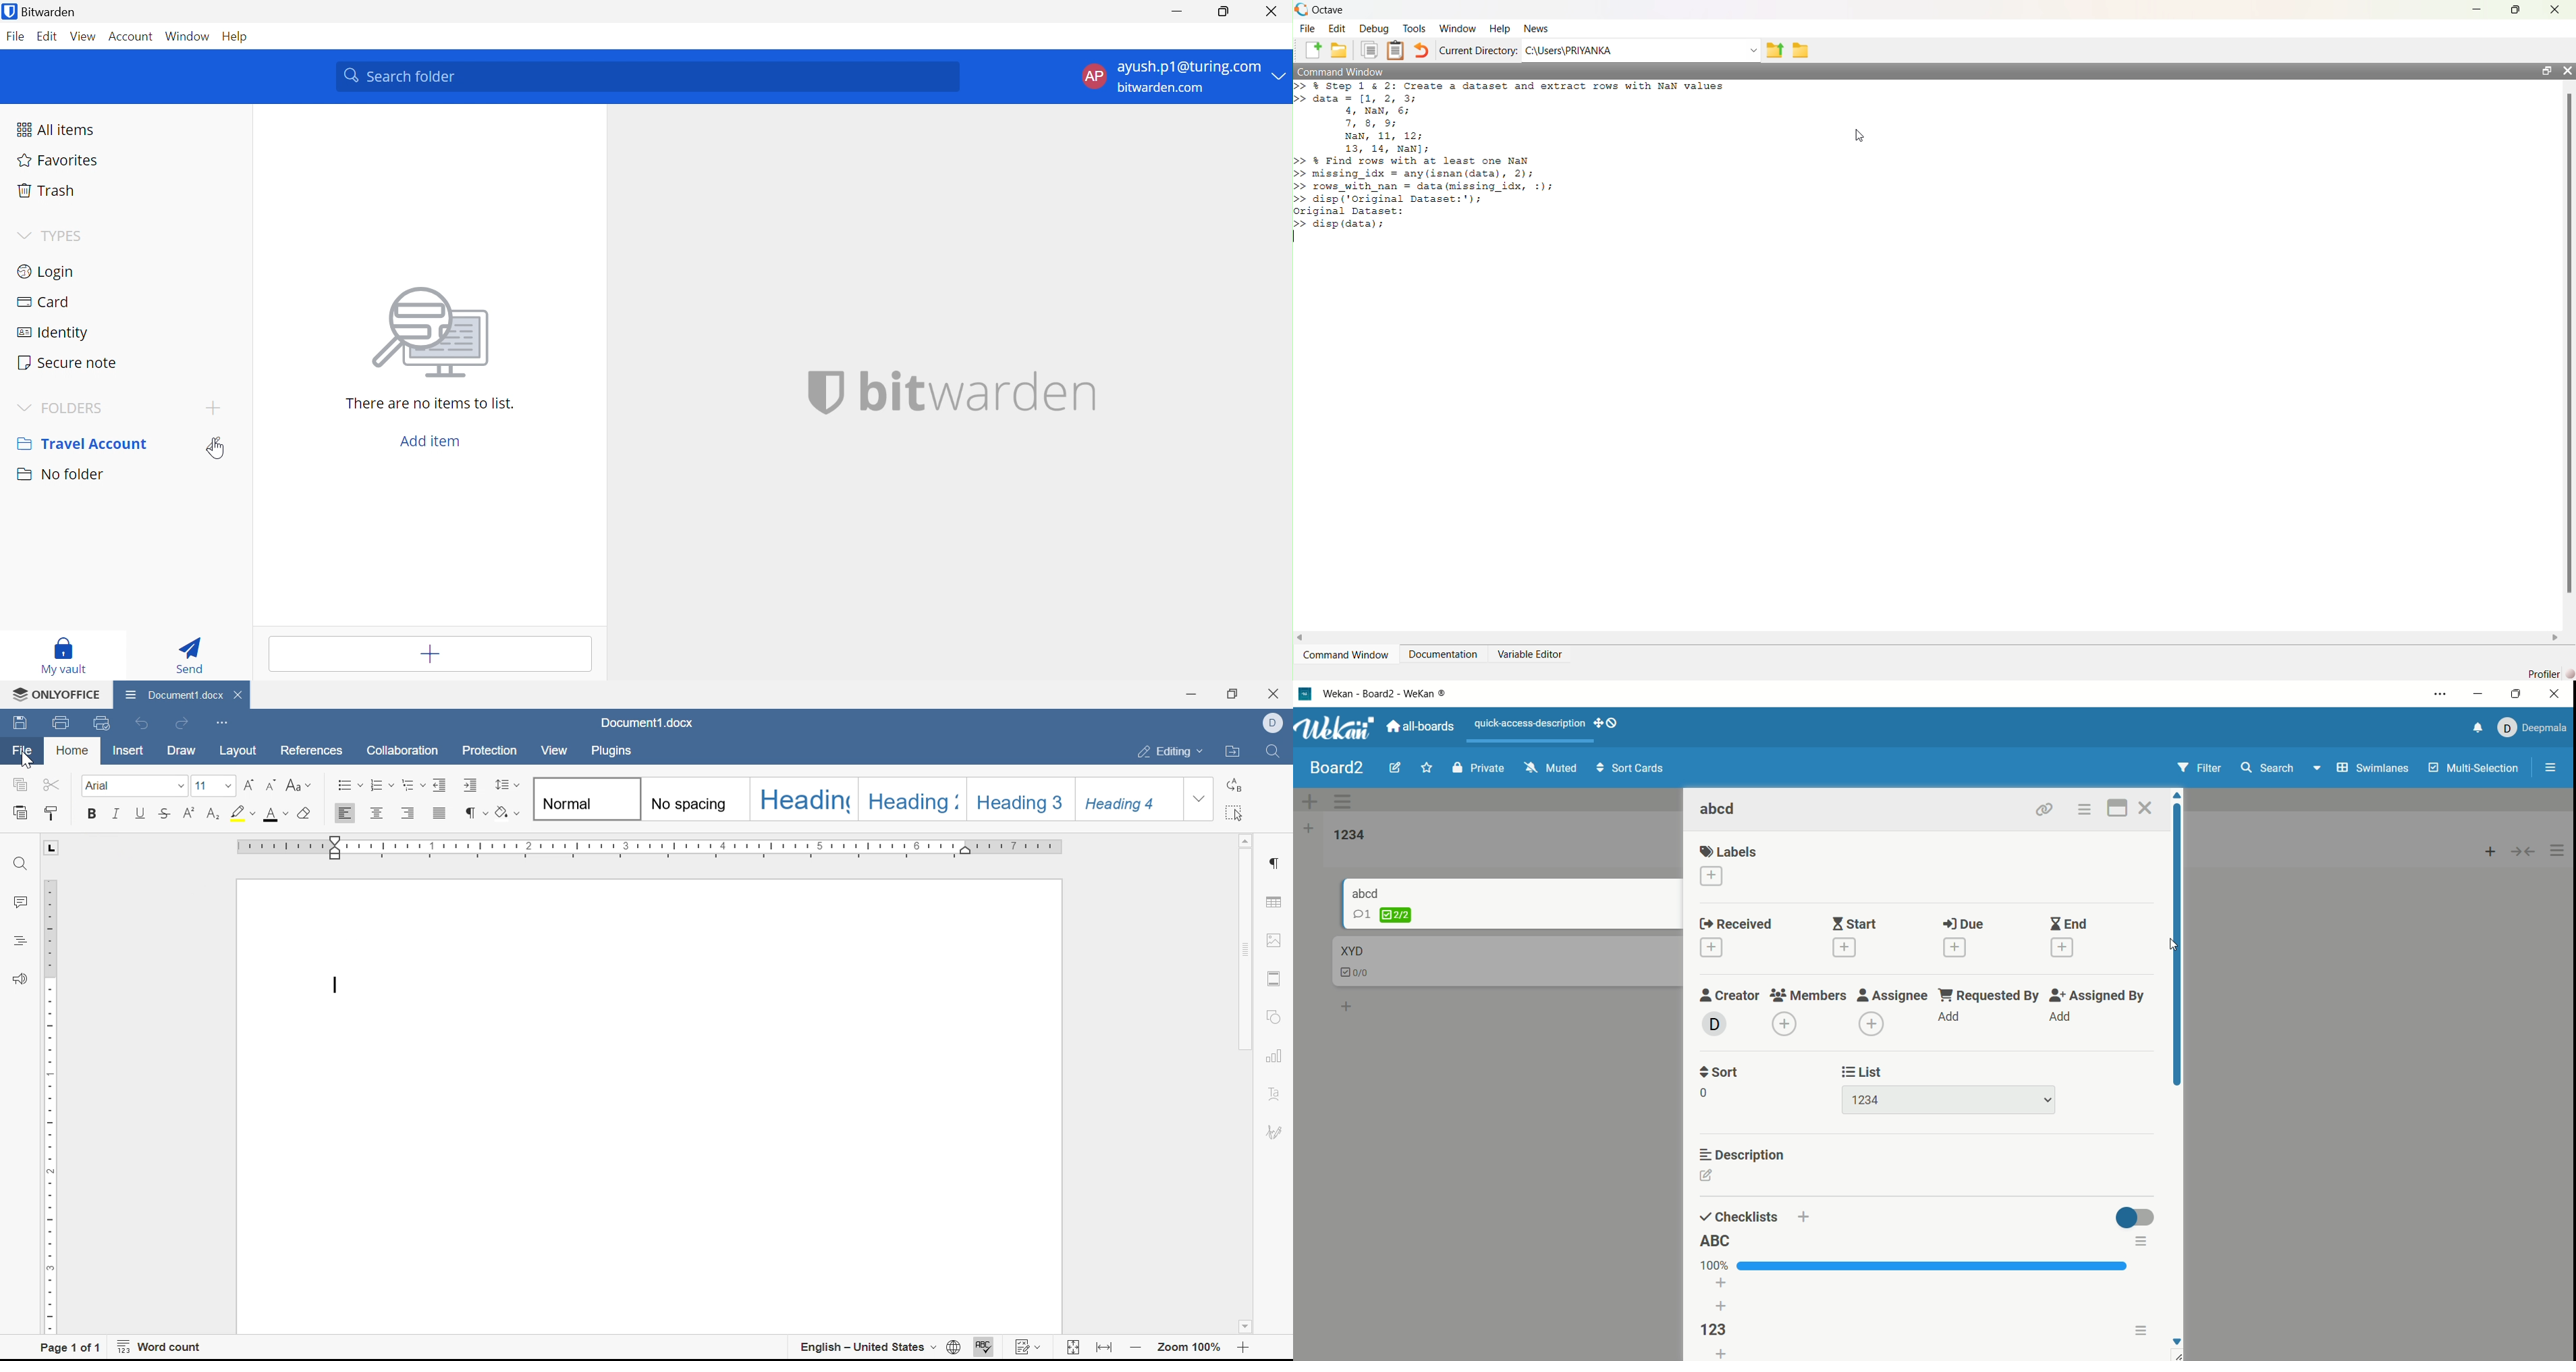 Image resolution: width=2576 pixels, height=1372 pixels. What do you see at coordinates (182, 751) in the screenshot?
I see `draw` at bounding box center [182, 751].